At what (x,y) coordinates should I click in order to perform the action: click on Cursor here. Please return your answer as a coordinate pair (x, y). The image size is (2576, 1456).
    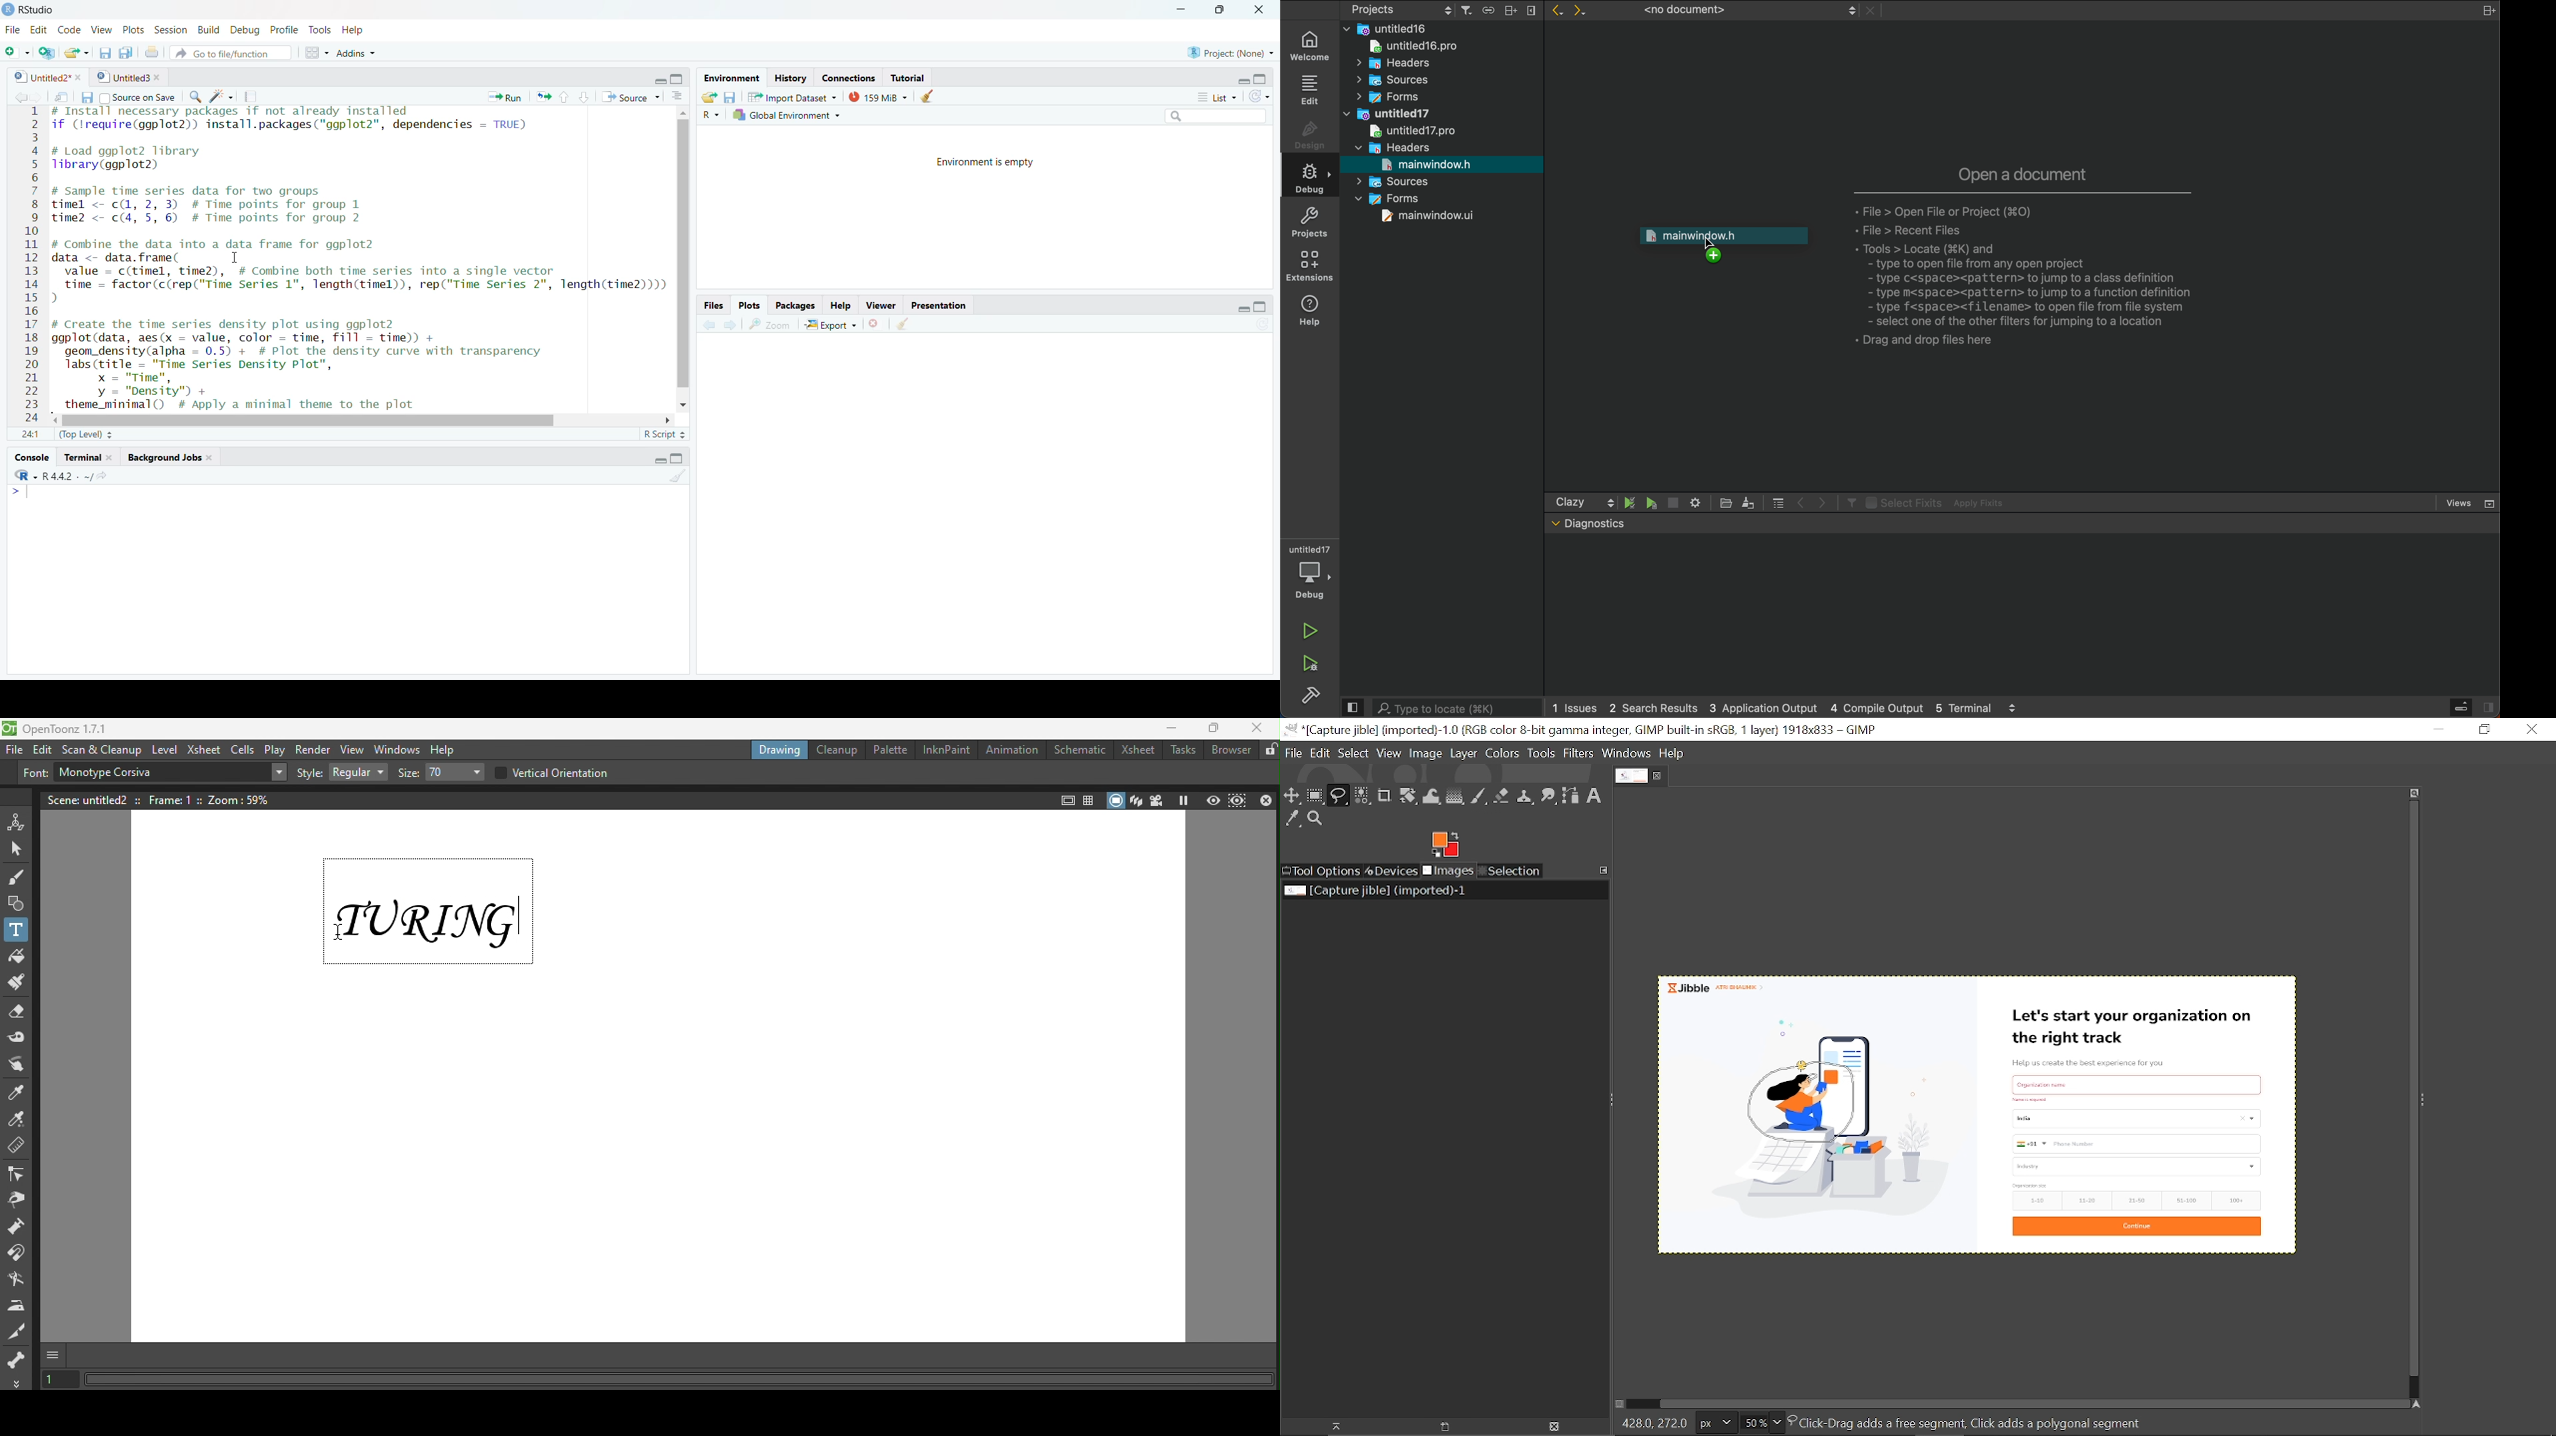
    Looking at the image, I should click on (1804, 1067).